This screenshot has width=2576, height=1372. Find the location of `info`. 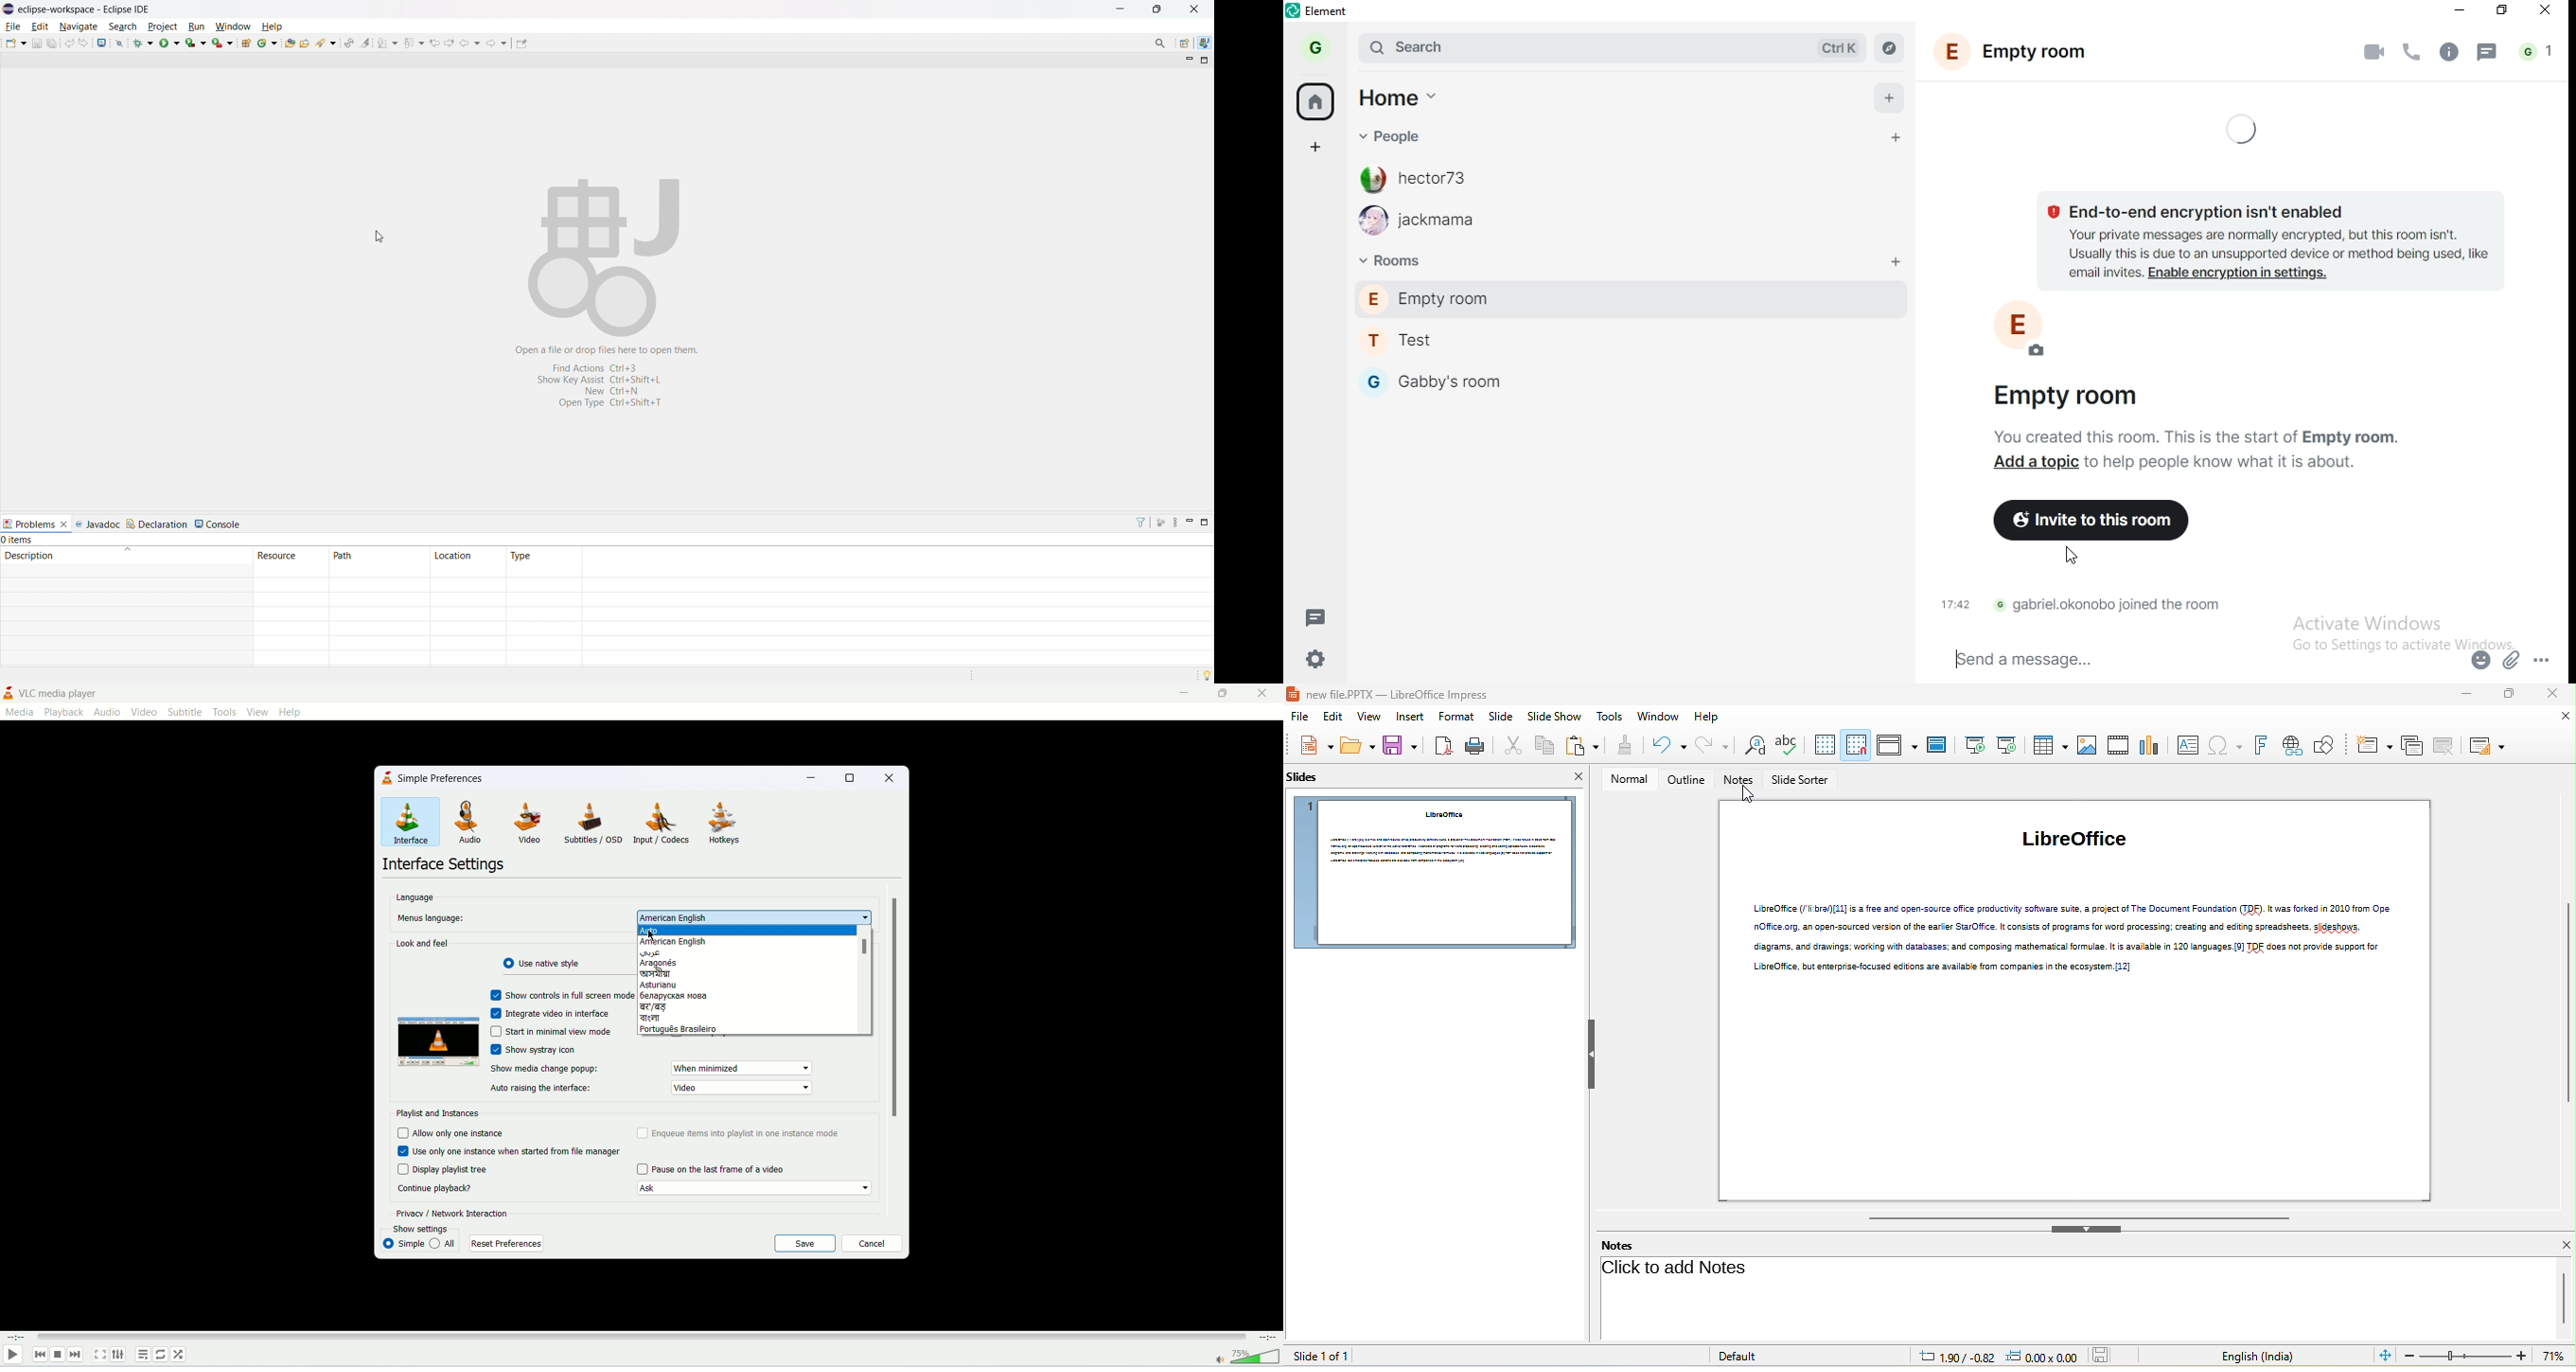

info is located at coordinates (2449, 52).